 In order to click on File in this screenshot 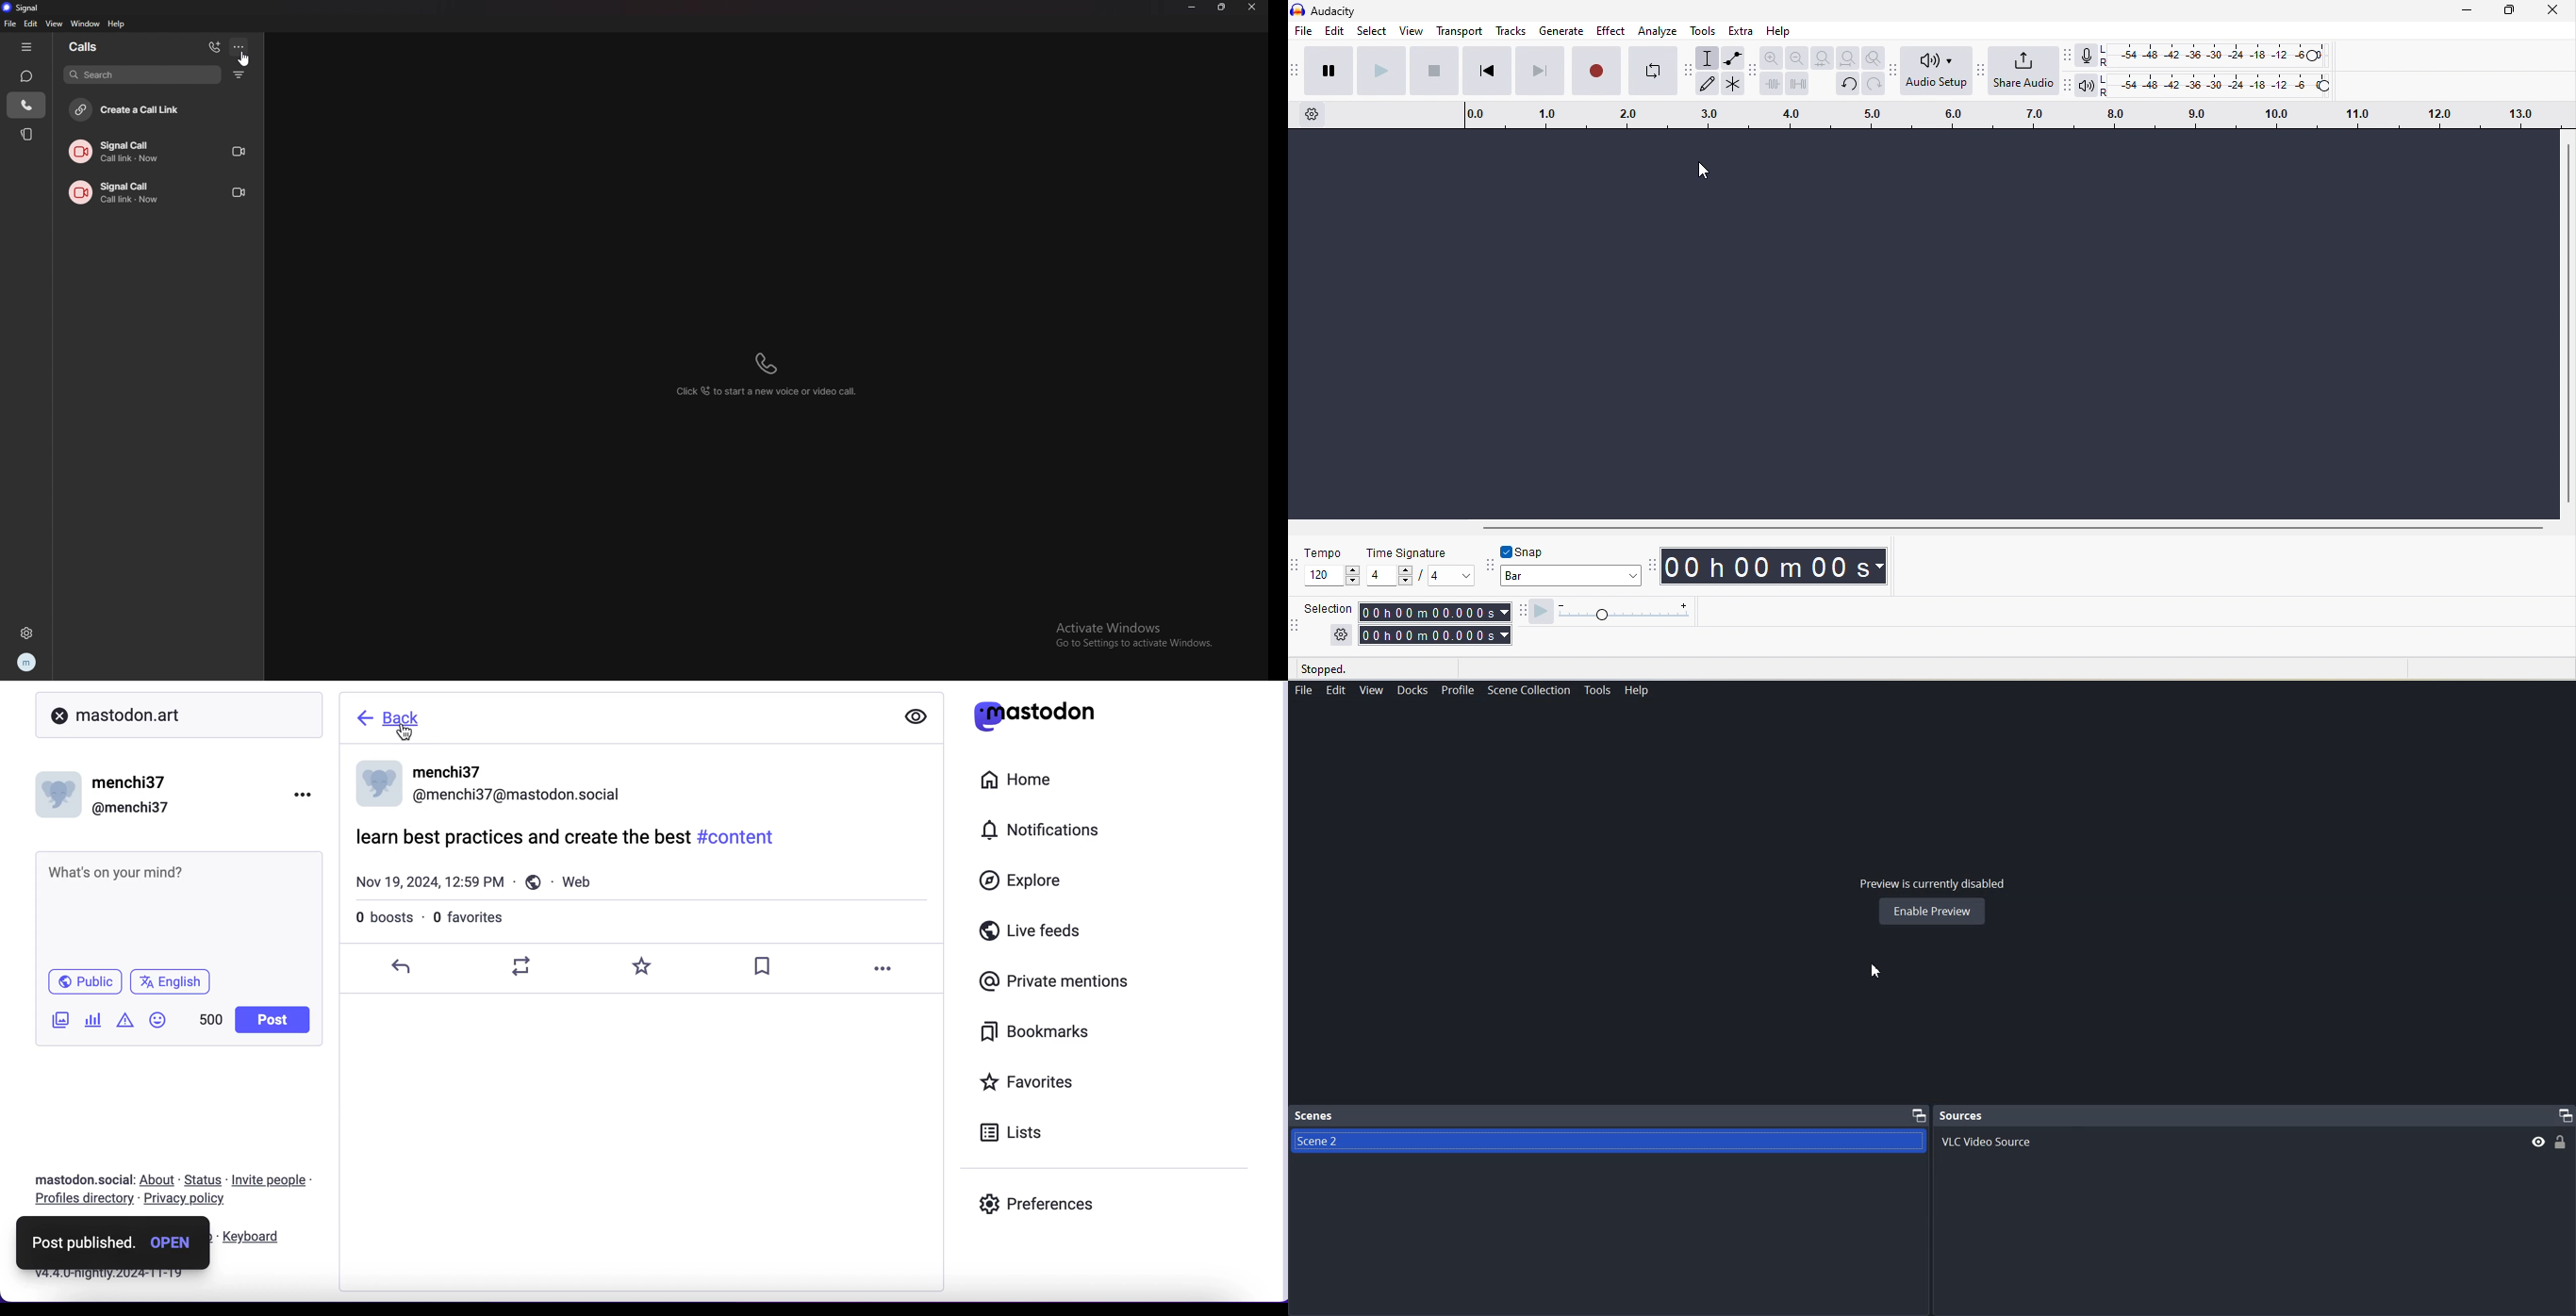, I will do `click(1303, 691)`.